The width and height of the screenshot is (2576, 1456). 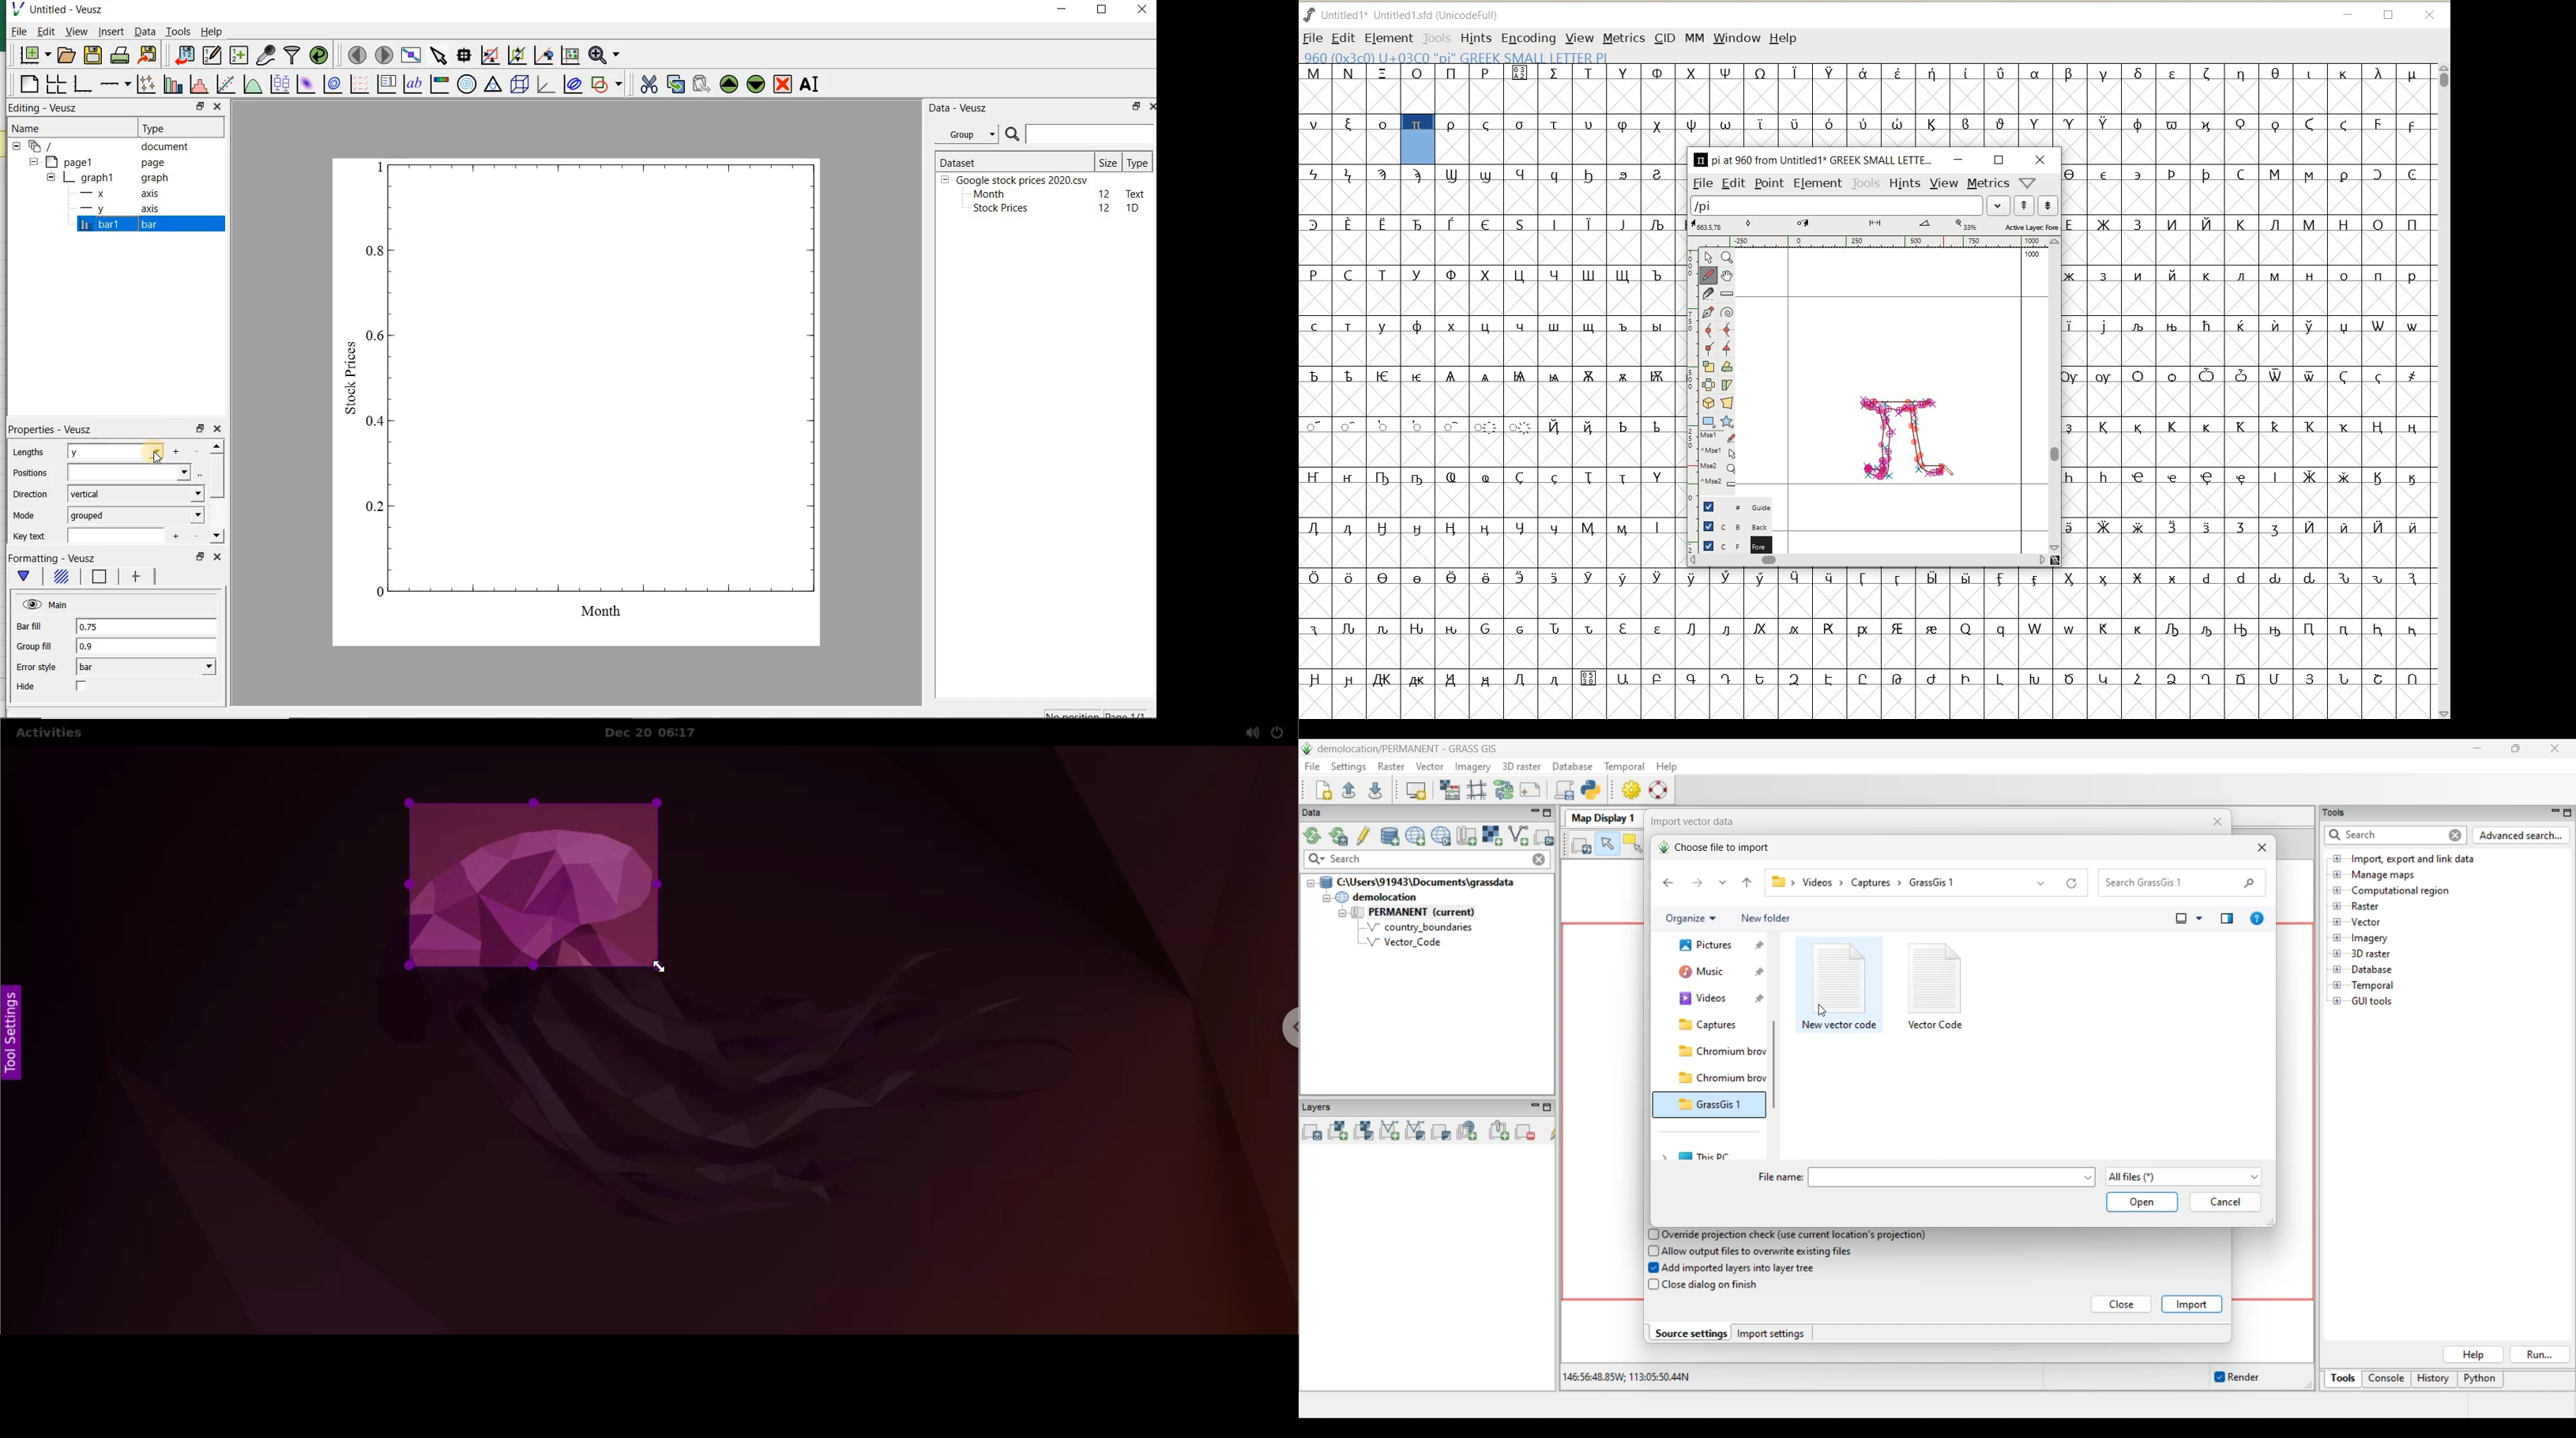 What do you see at coordinates (1133, 193) in the screenshot?
I see `text` at bounding box center [1133, 193].